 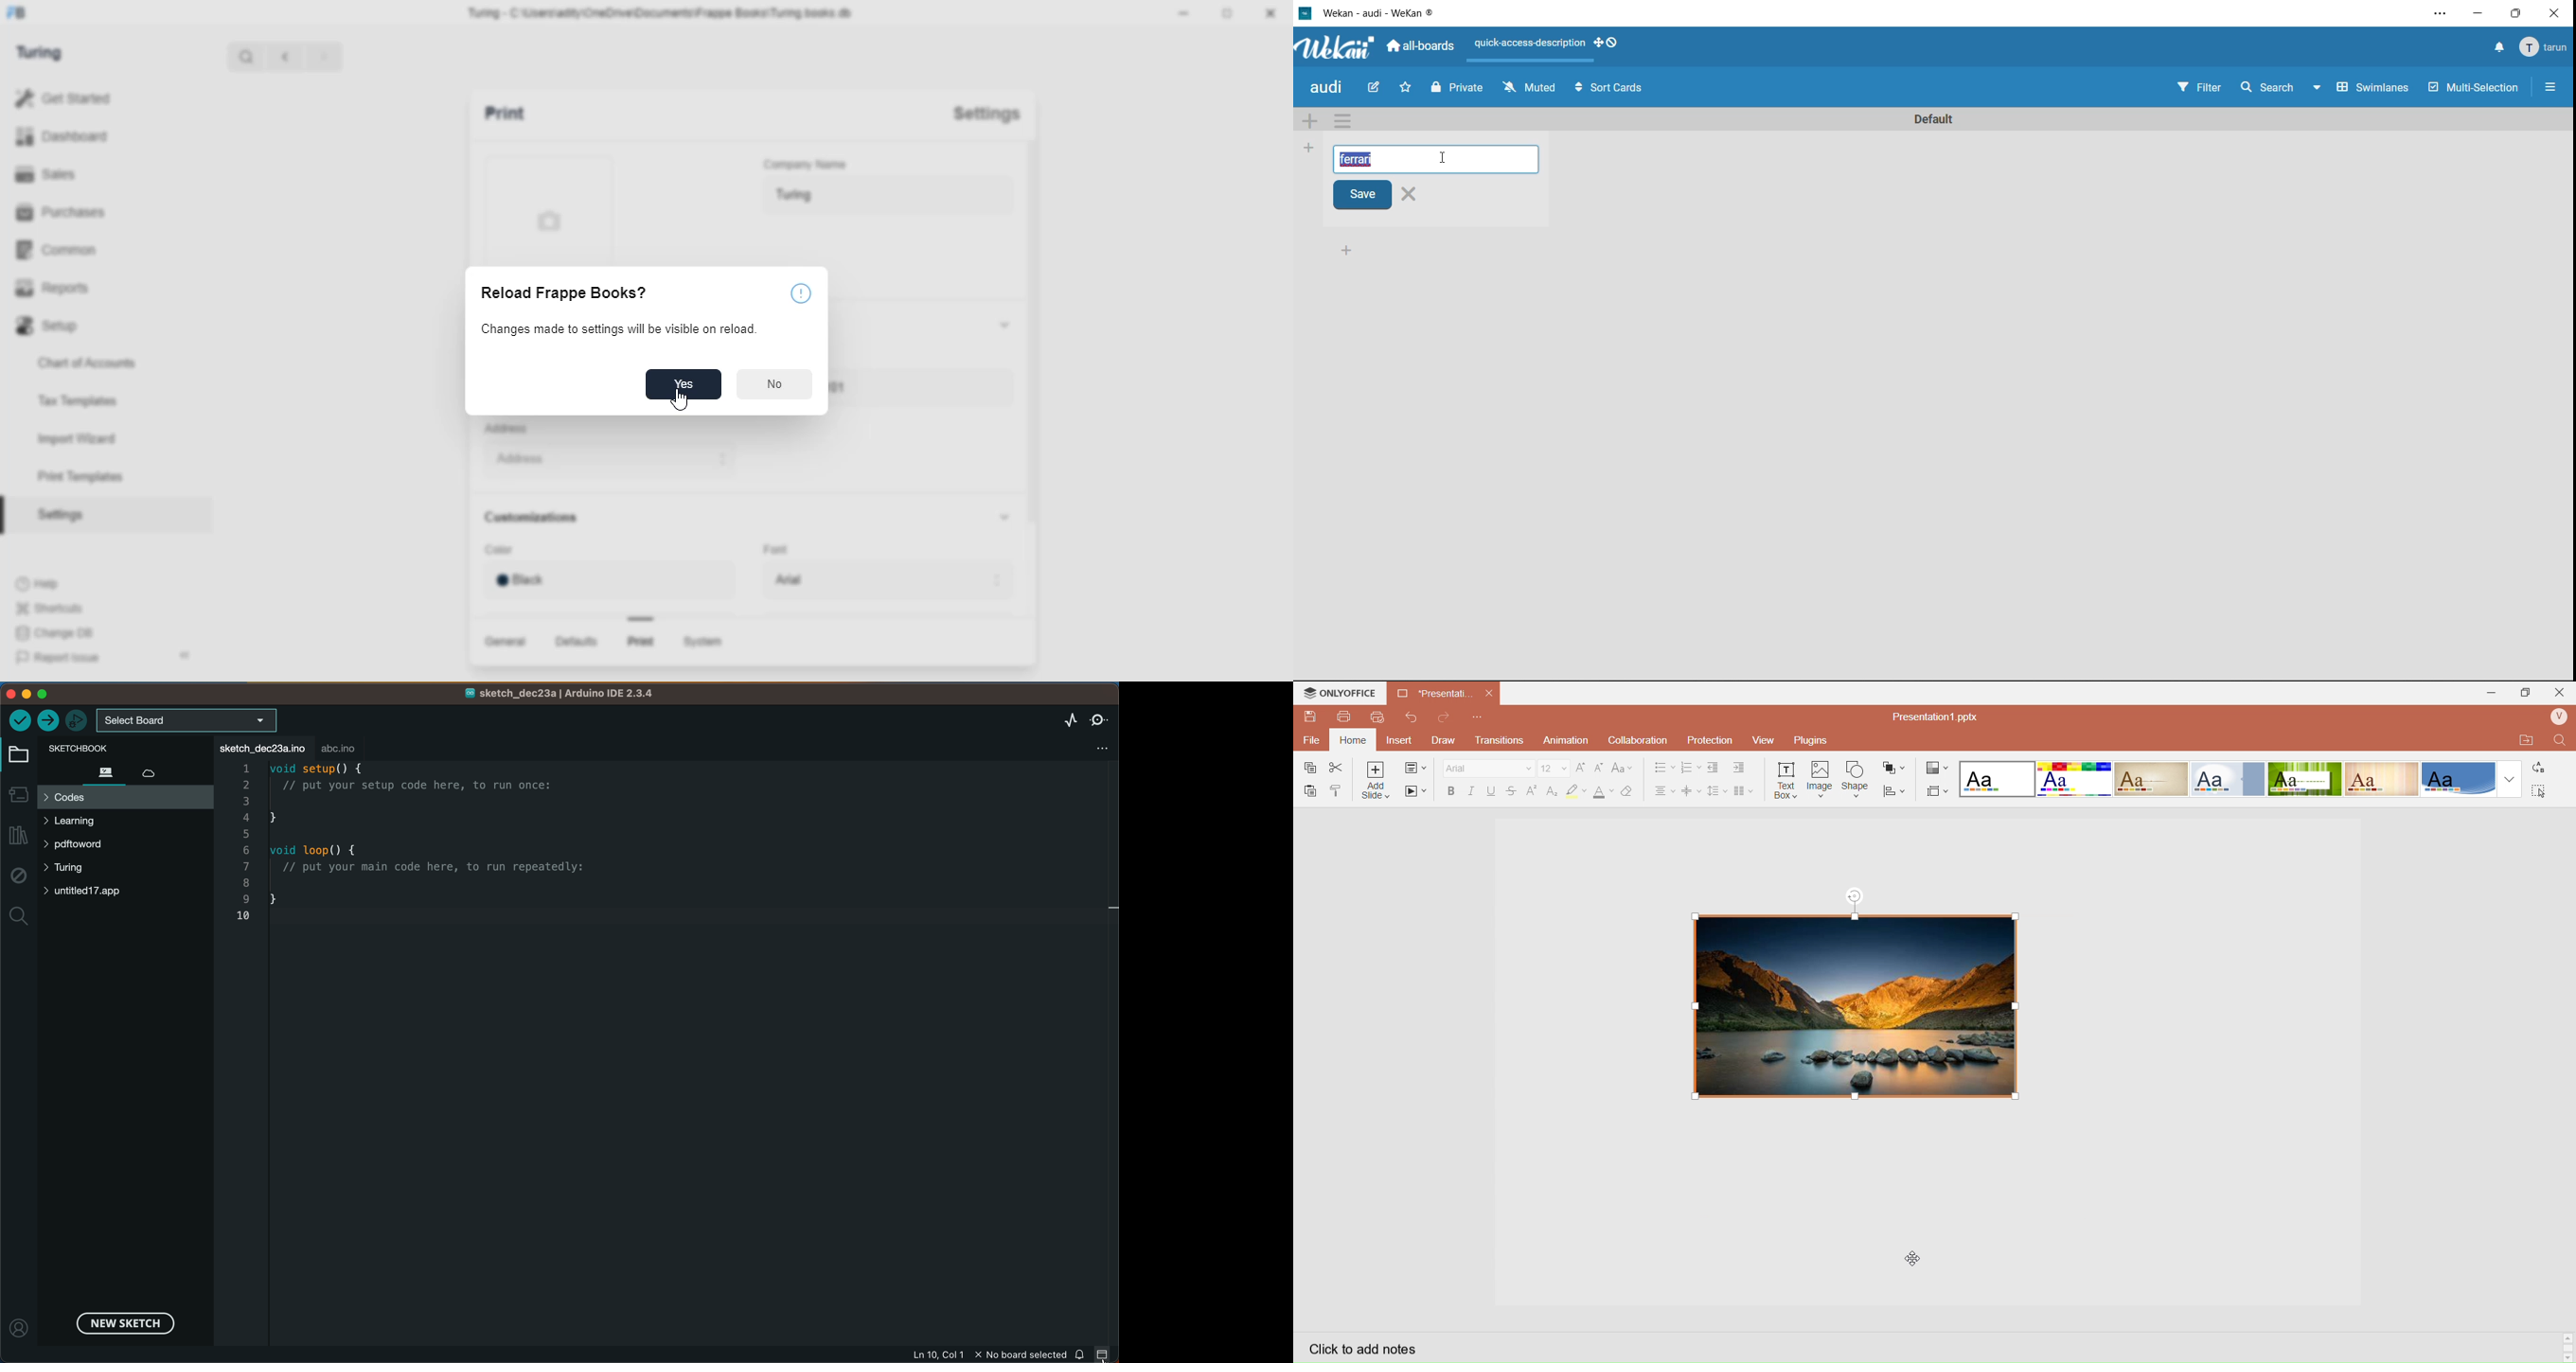 What do you see at coordinates (102, 248) in the screenshot?
I see `Common` at bounding box center [102, 248].